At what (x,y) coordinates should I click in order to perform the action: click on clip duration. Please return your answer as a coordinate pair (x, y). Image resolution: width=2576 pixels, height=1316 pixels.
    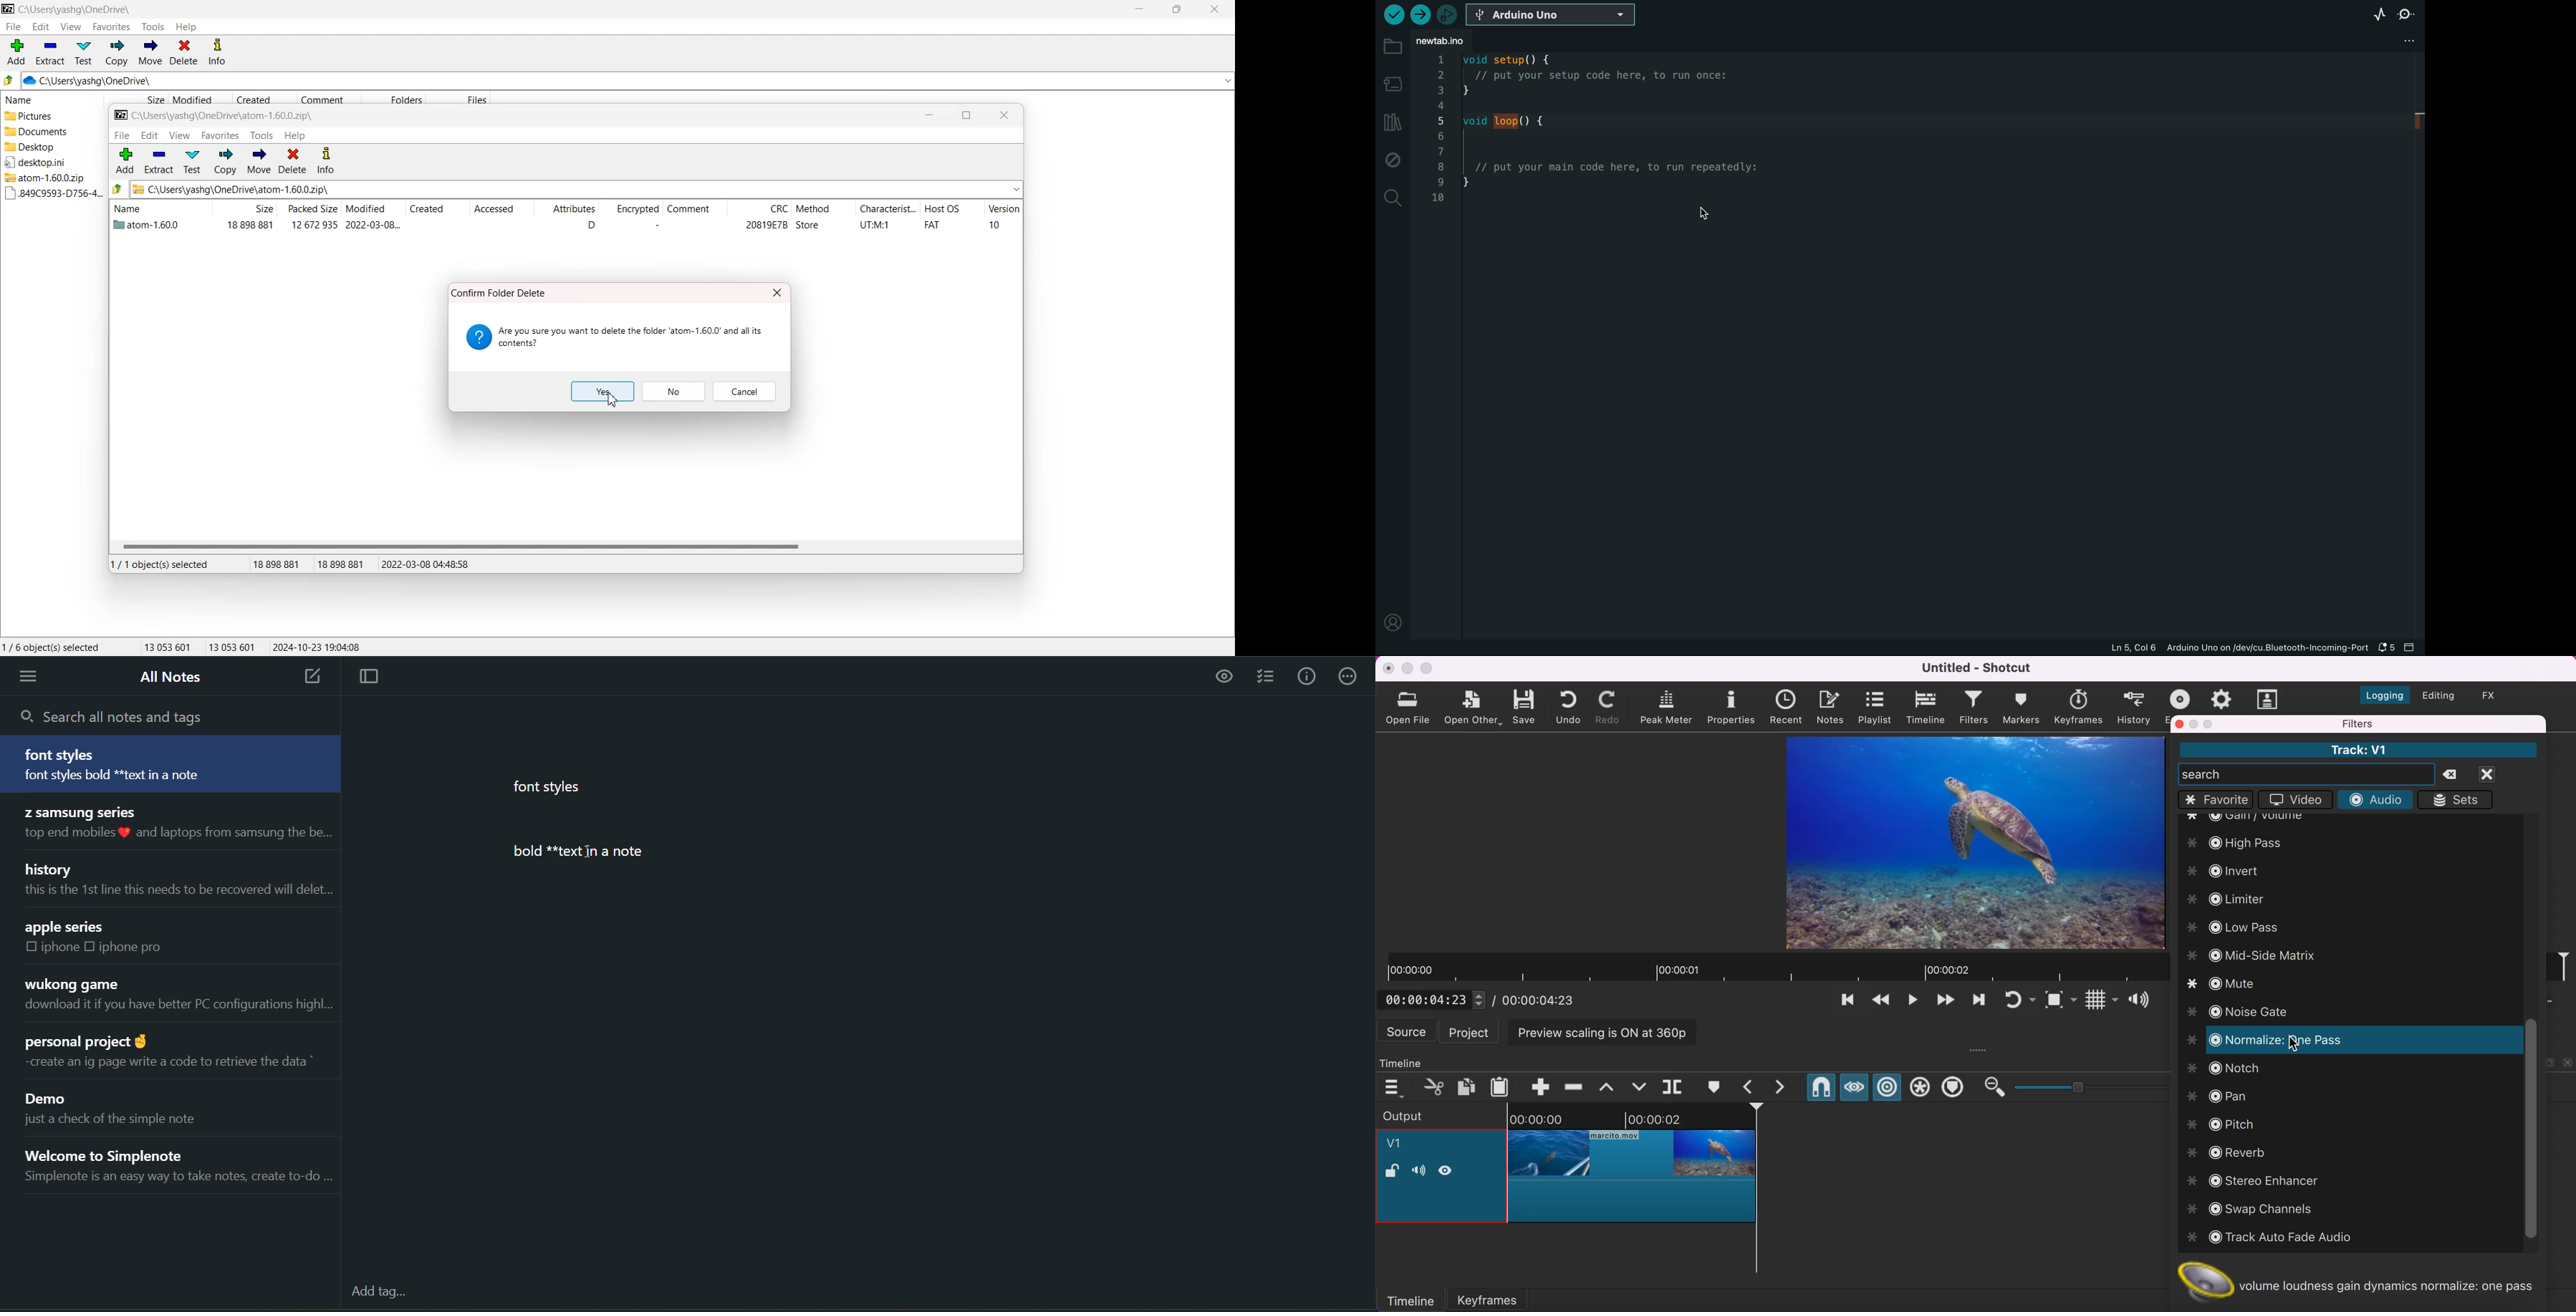
    Looking at the image, I should click on (1775, 968).